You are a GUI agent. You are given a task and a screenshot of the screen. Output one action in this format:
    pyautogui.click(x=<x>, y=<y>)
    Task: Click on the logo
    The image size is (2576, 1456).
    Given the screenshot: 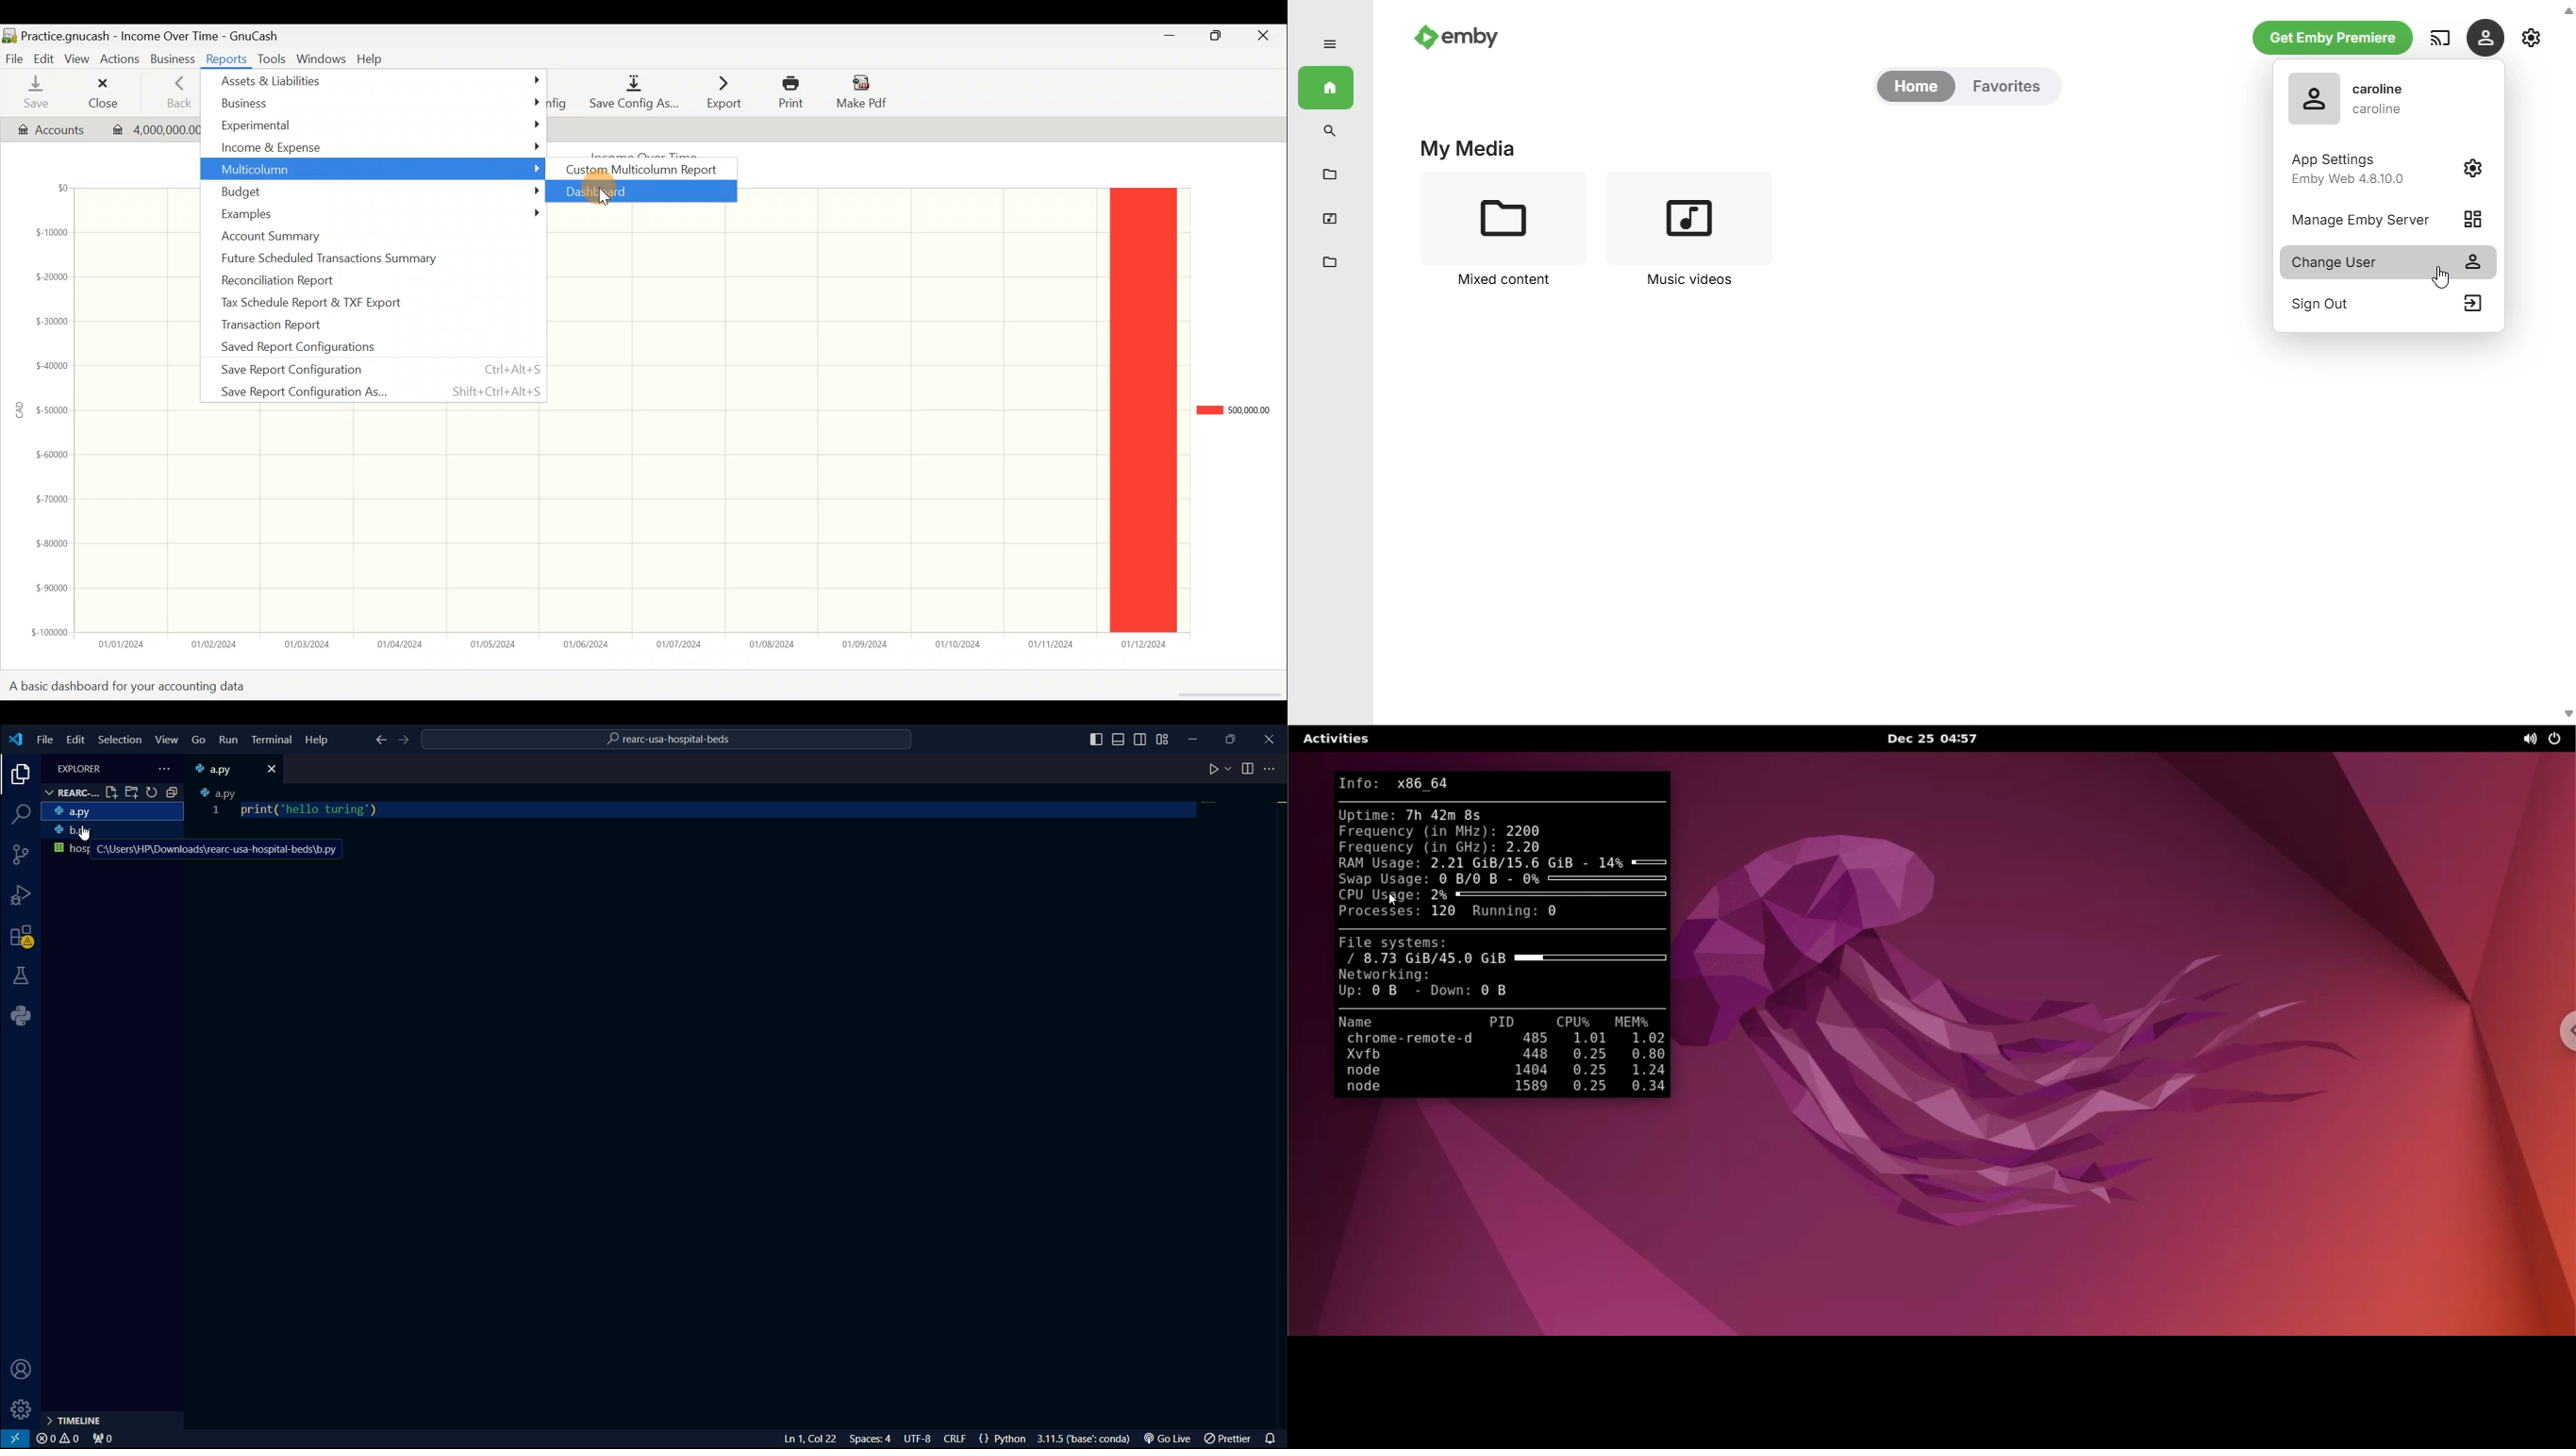 What is the action you would take?
    pyautogui.click(x=16, y=741)
    